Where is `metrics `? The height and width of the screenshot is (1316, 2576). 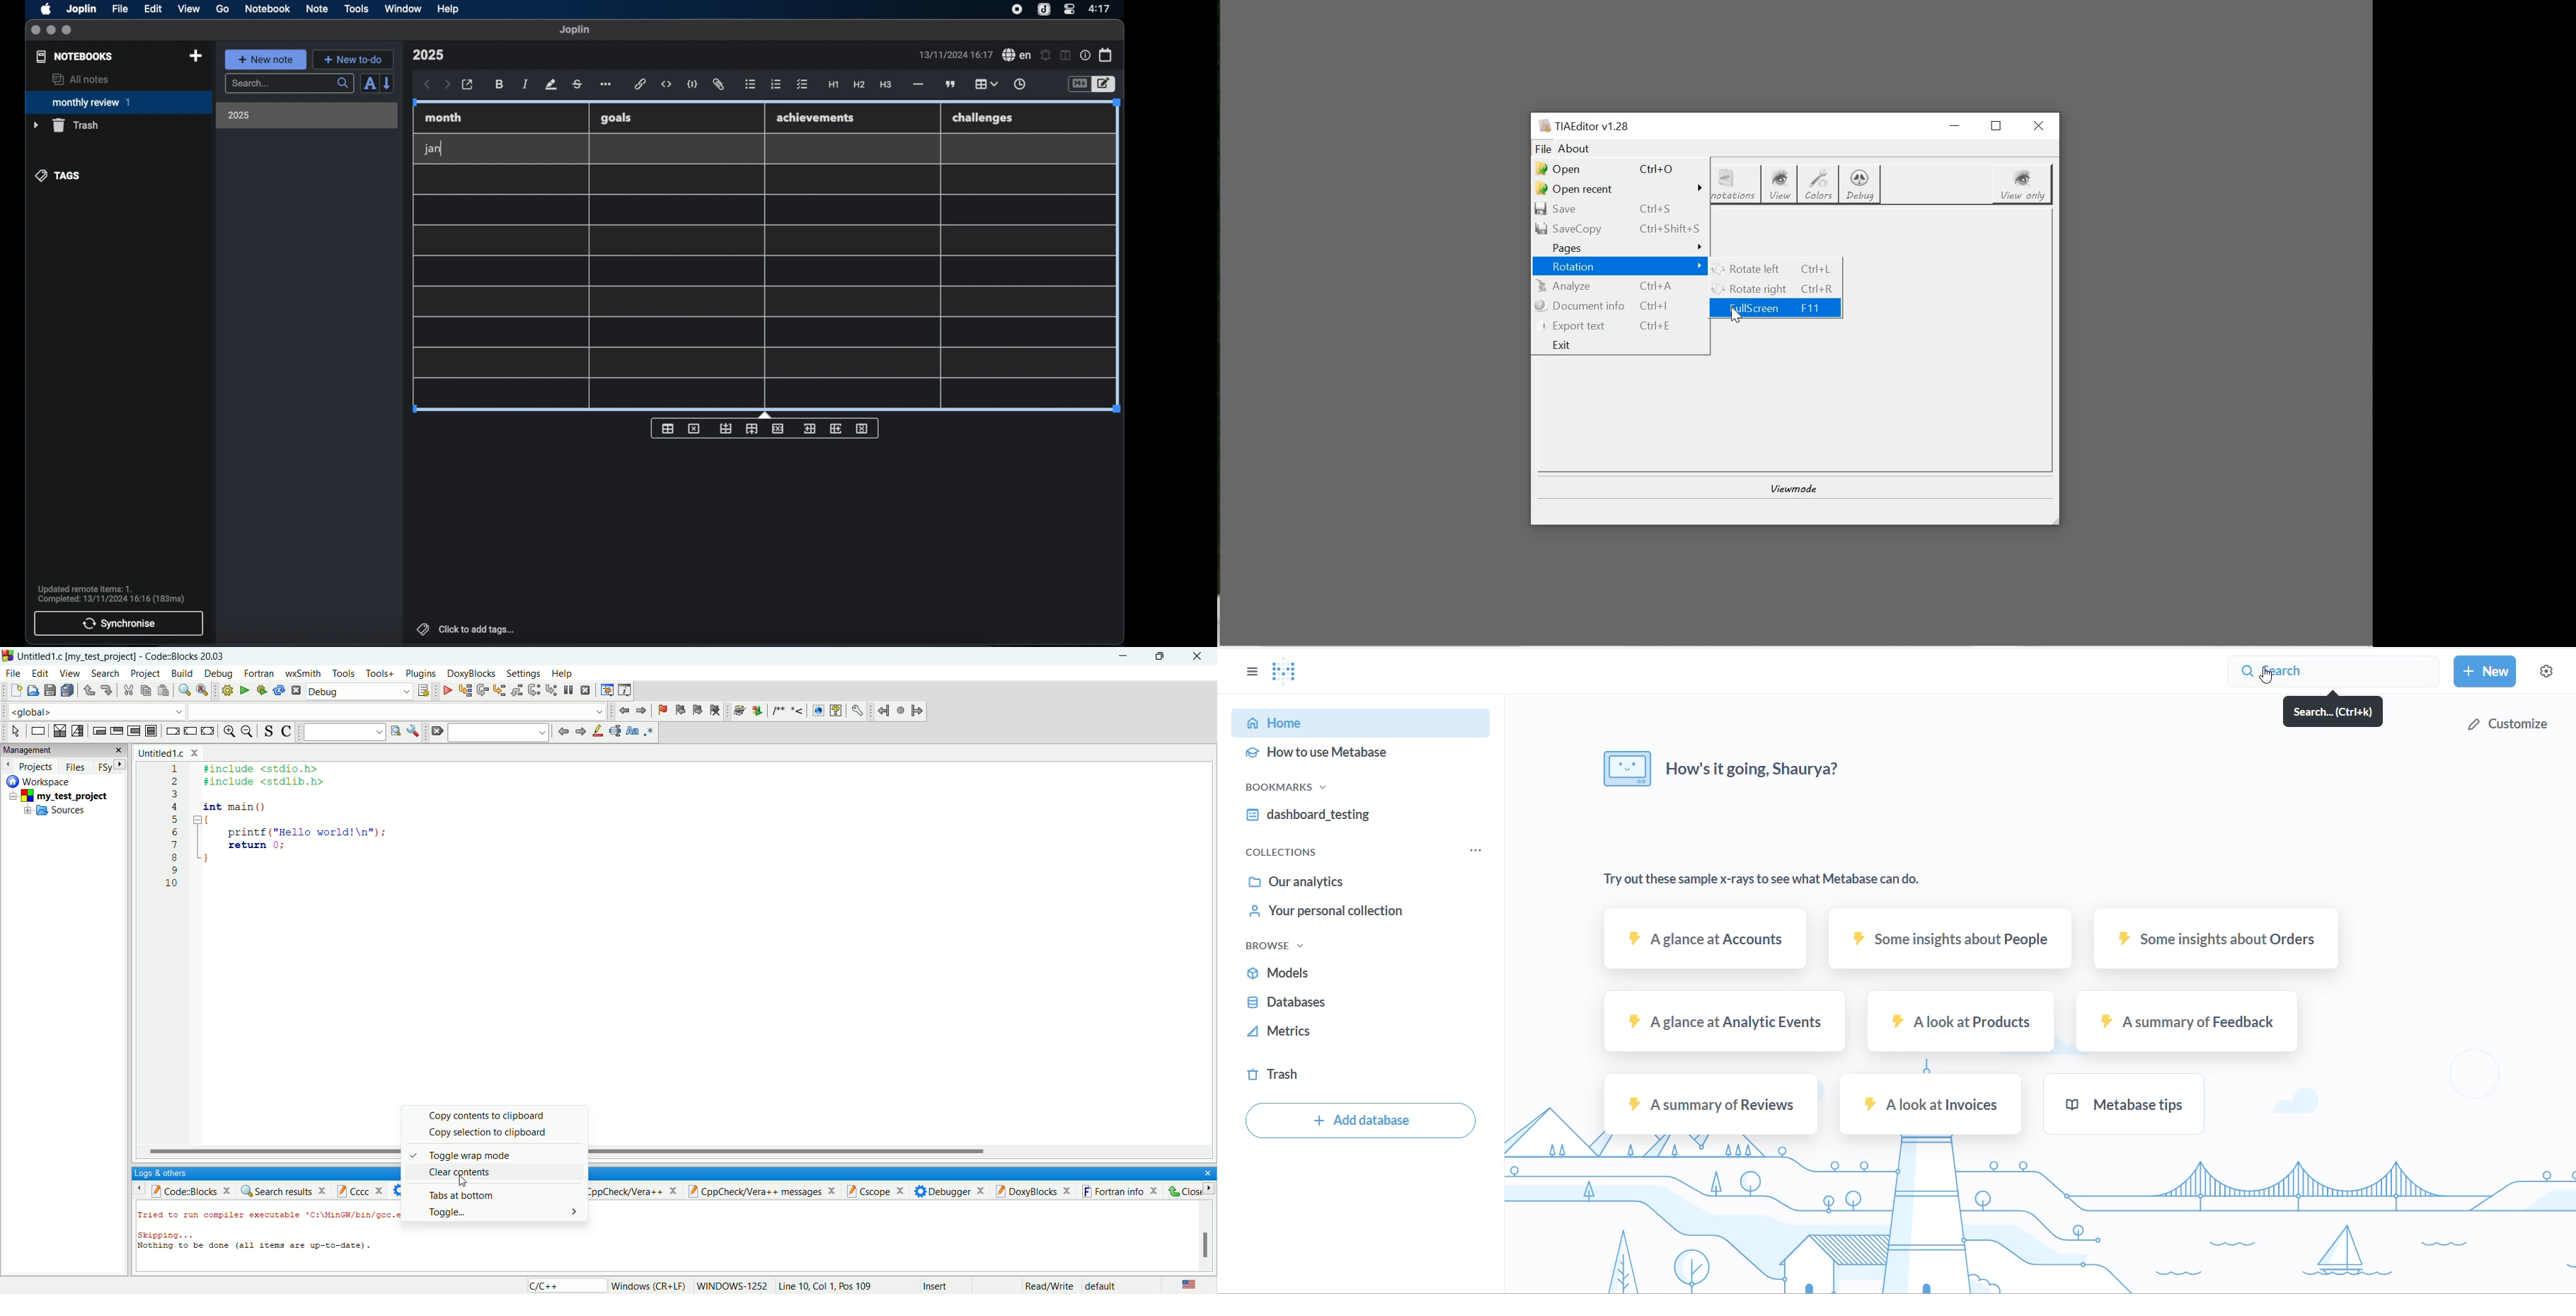 metrics  is located at coordinates (1340, 1034).